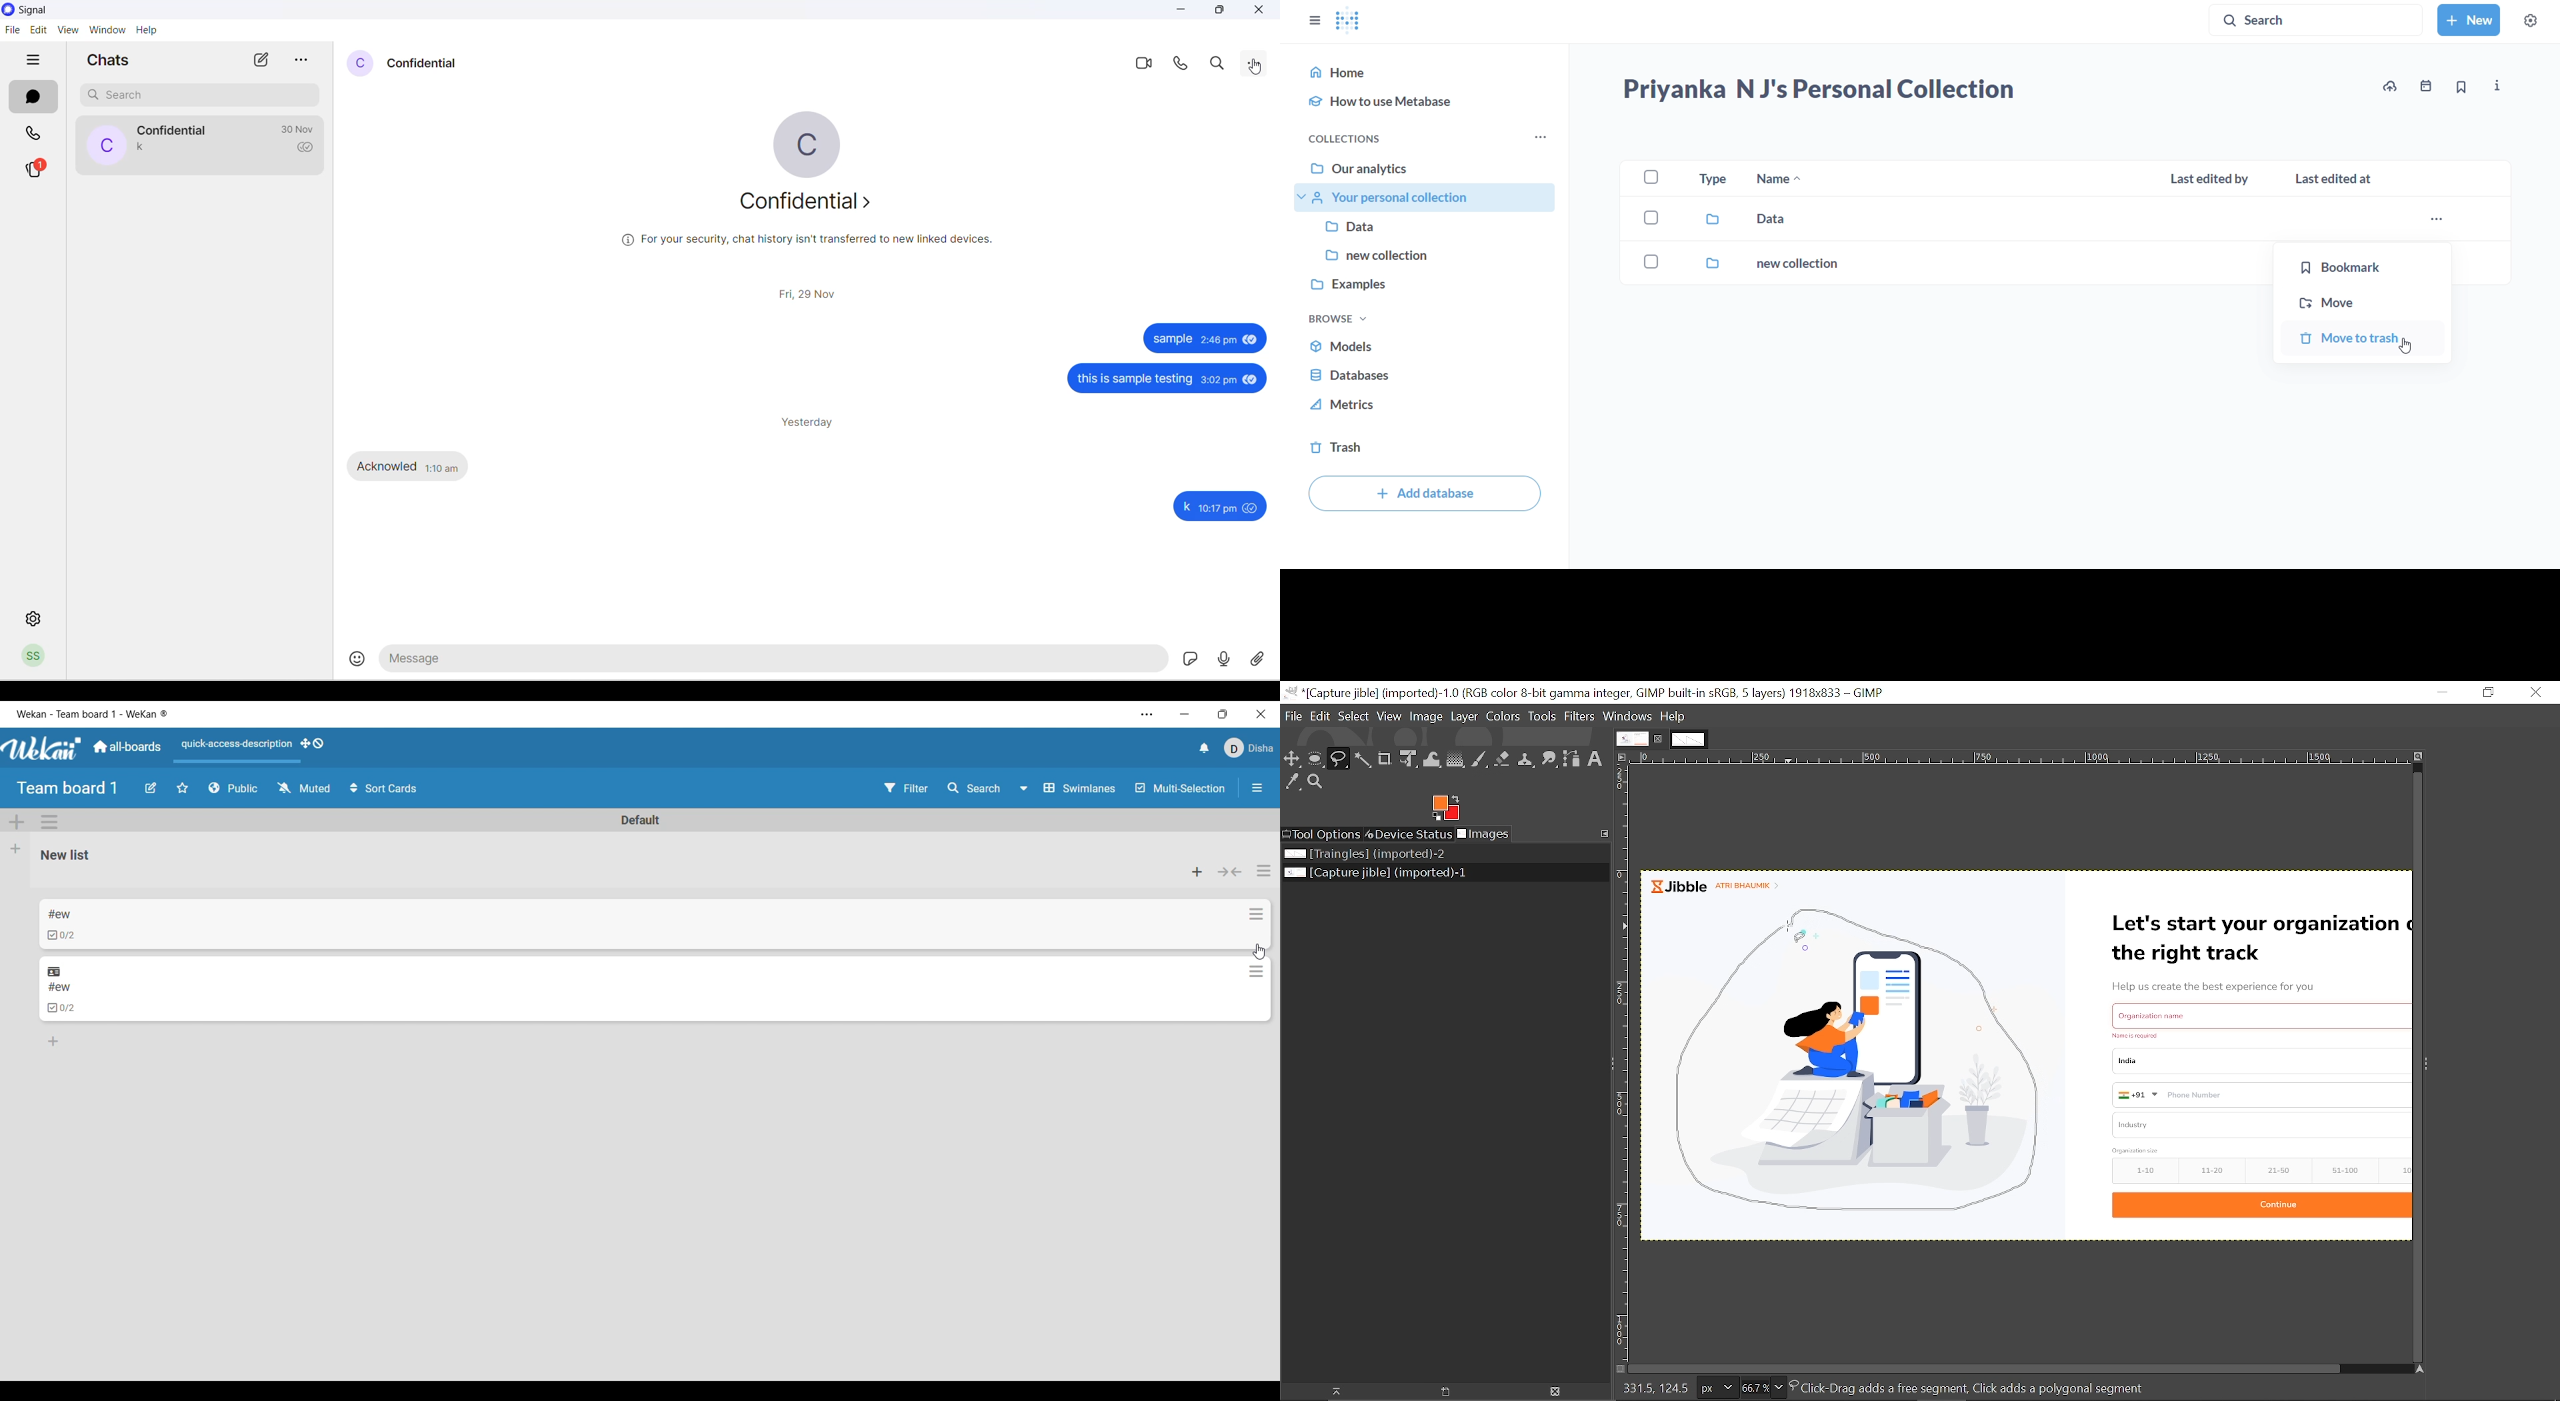 This screenshot has width=2576, height=1428. I want to click on Filters, so click(1581, 718).